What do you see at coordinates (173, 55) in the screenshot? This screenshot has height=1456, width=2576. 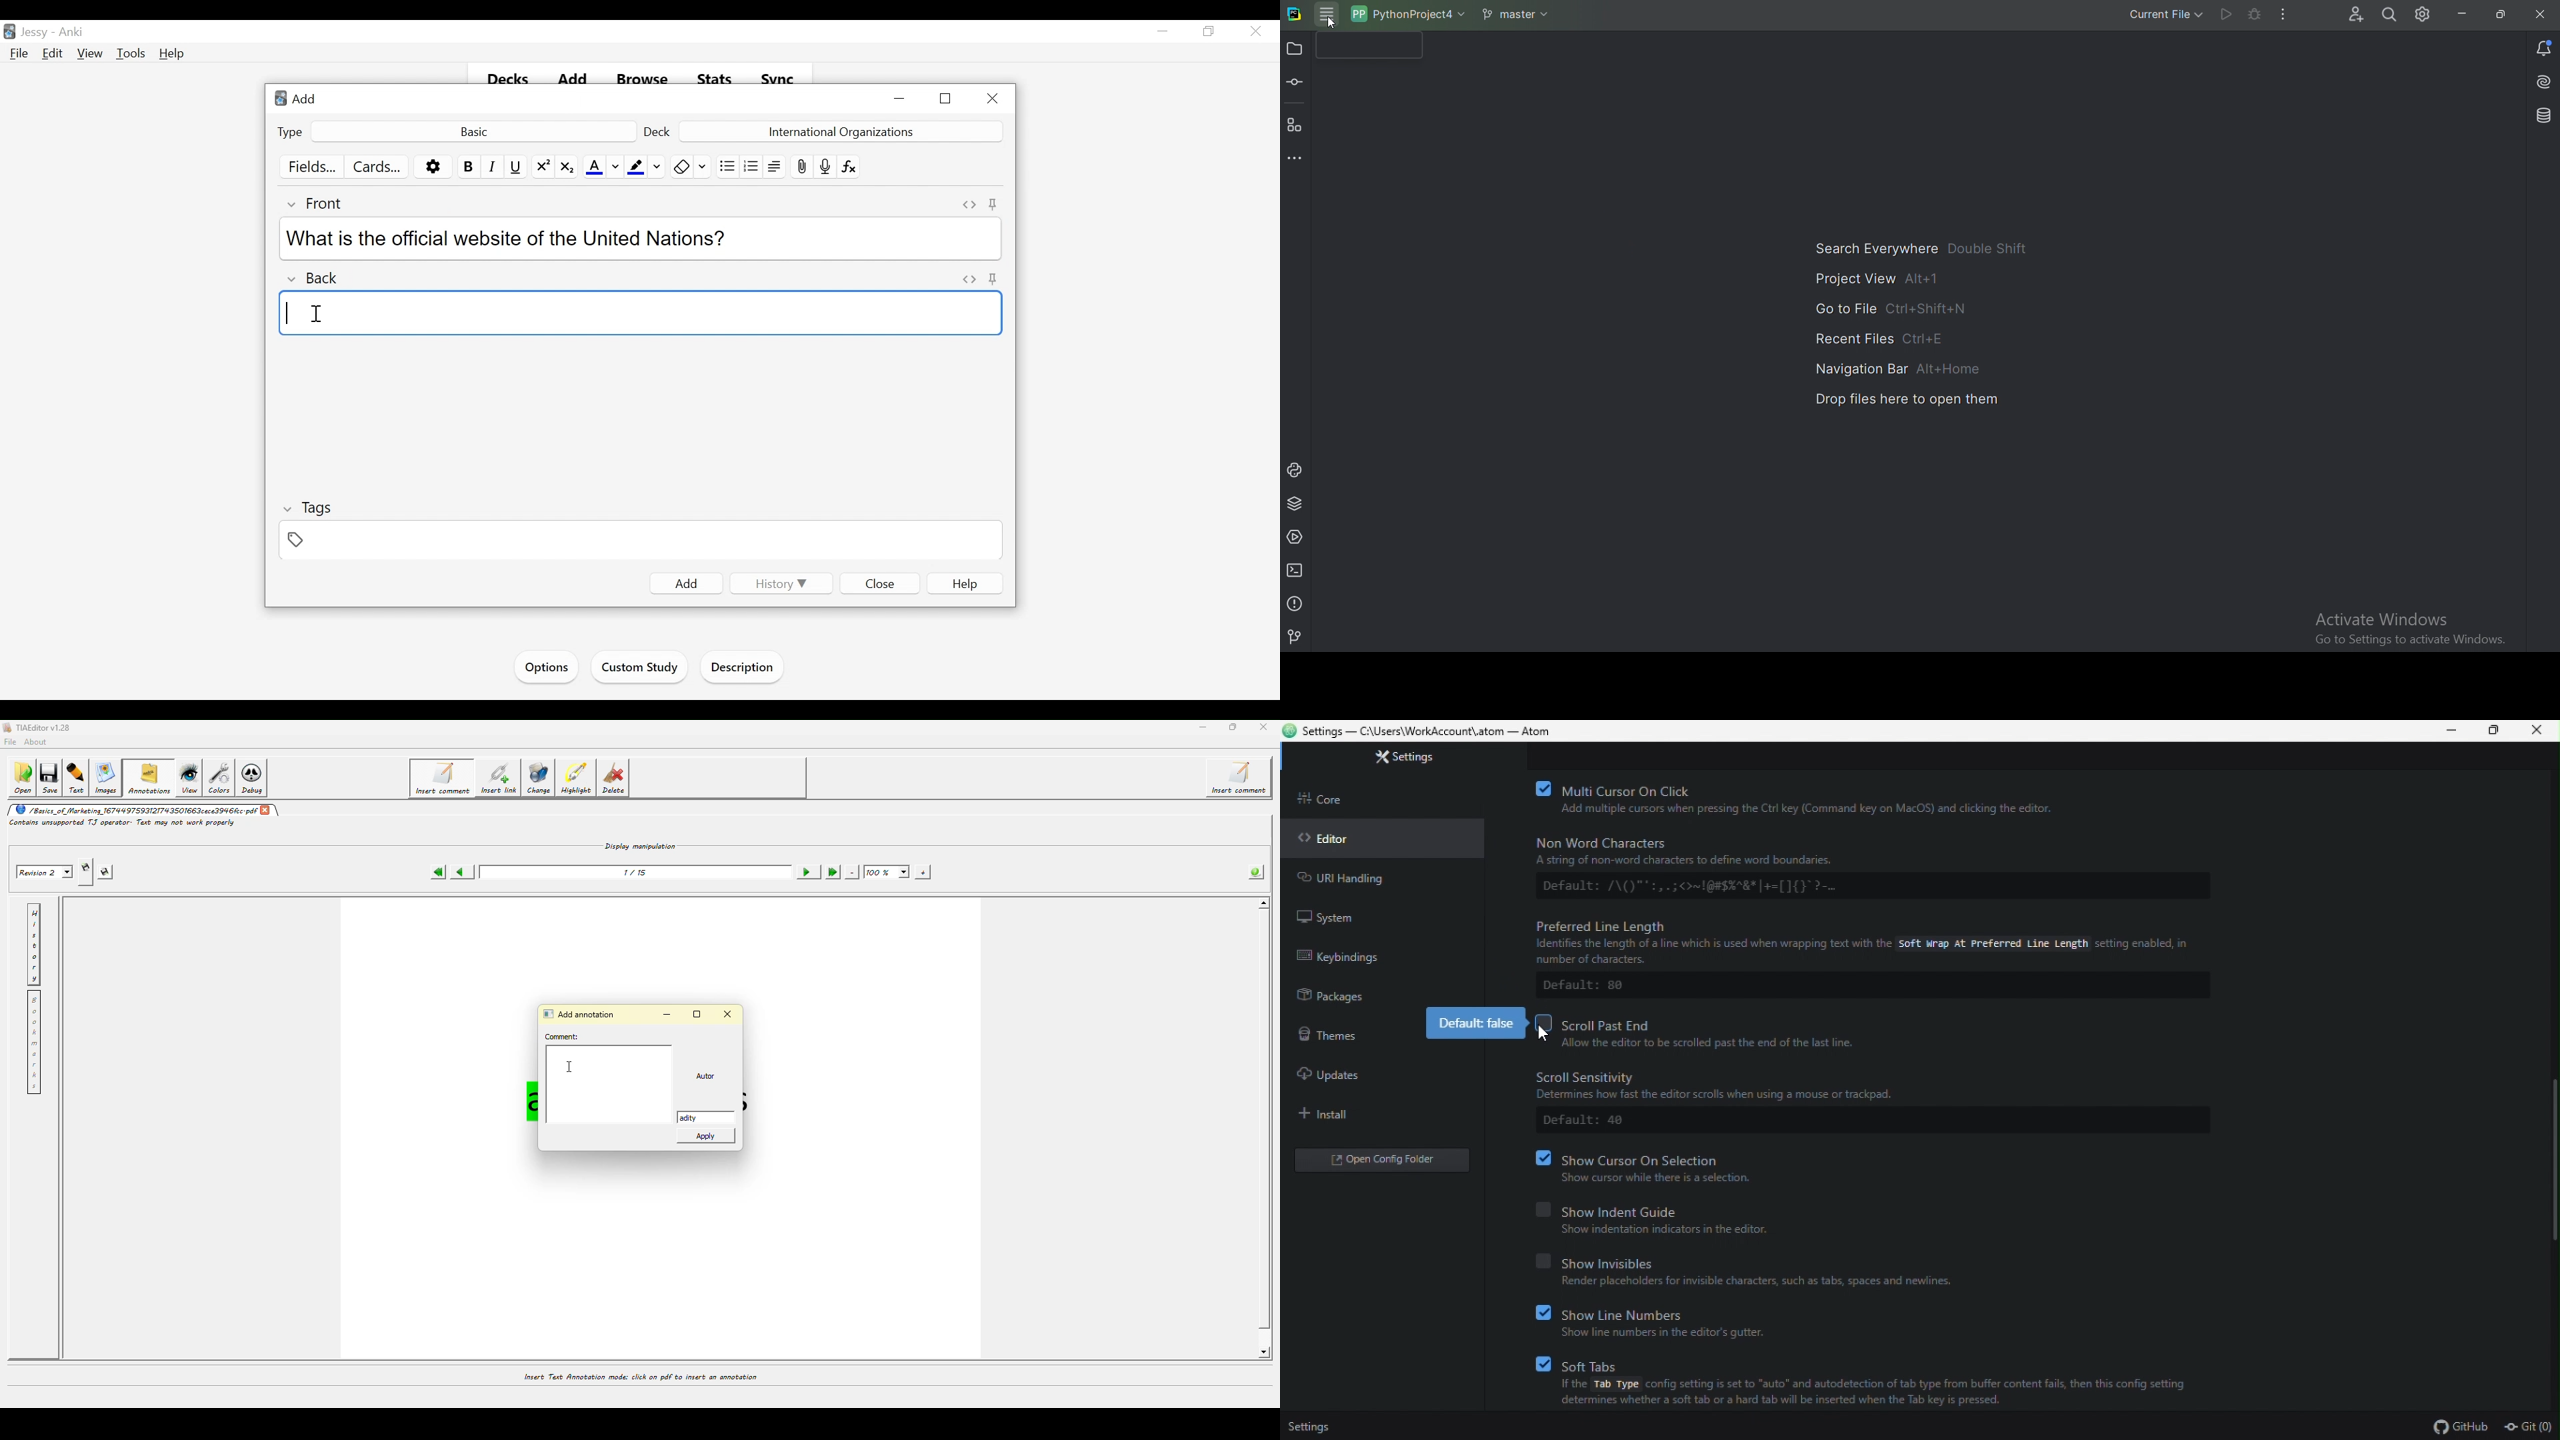 I see `Help` at bounding box center [173, 55].